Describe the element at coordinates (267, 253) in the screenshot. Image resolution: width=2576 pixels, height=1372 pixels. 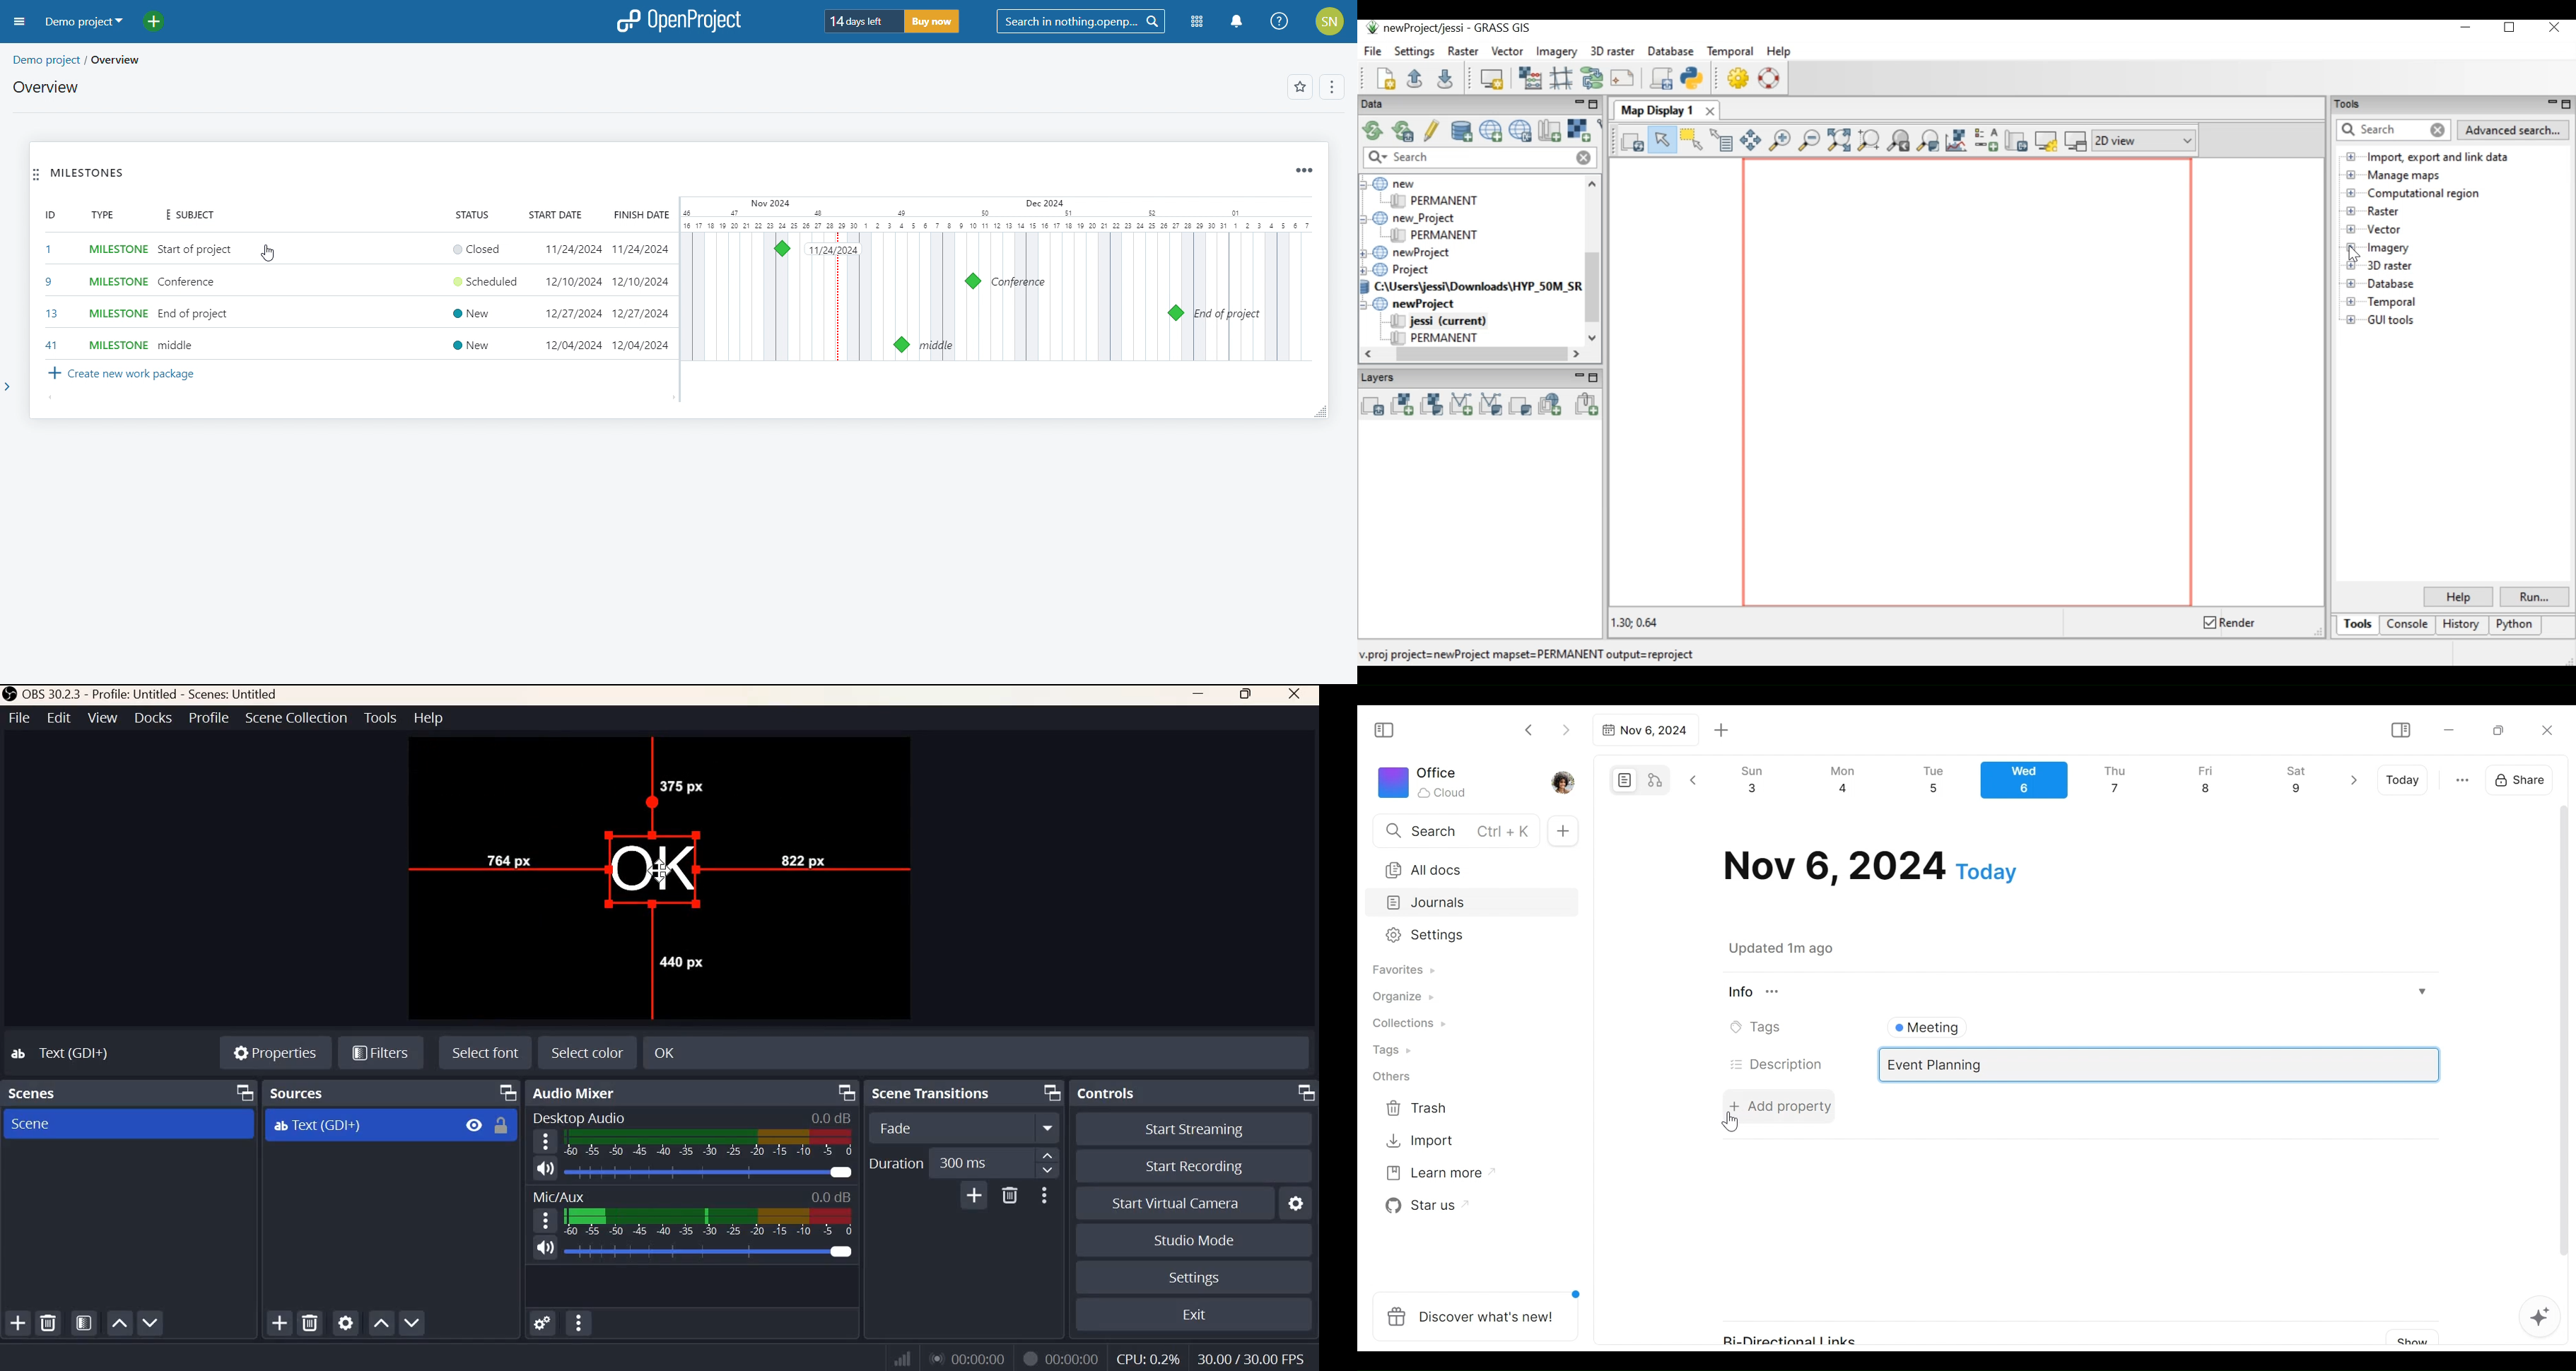
I see `cursor` at that location.